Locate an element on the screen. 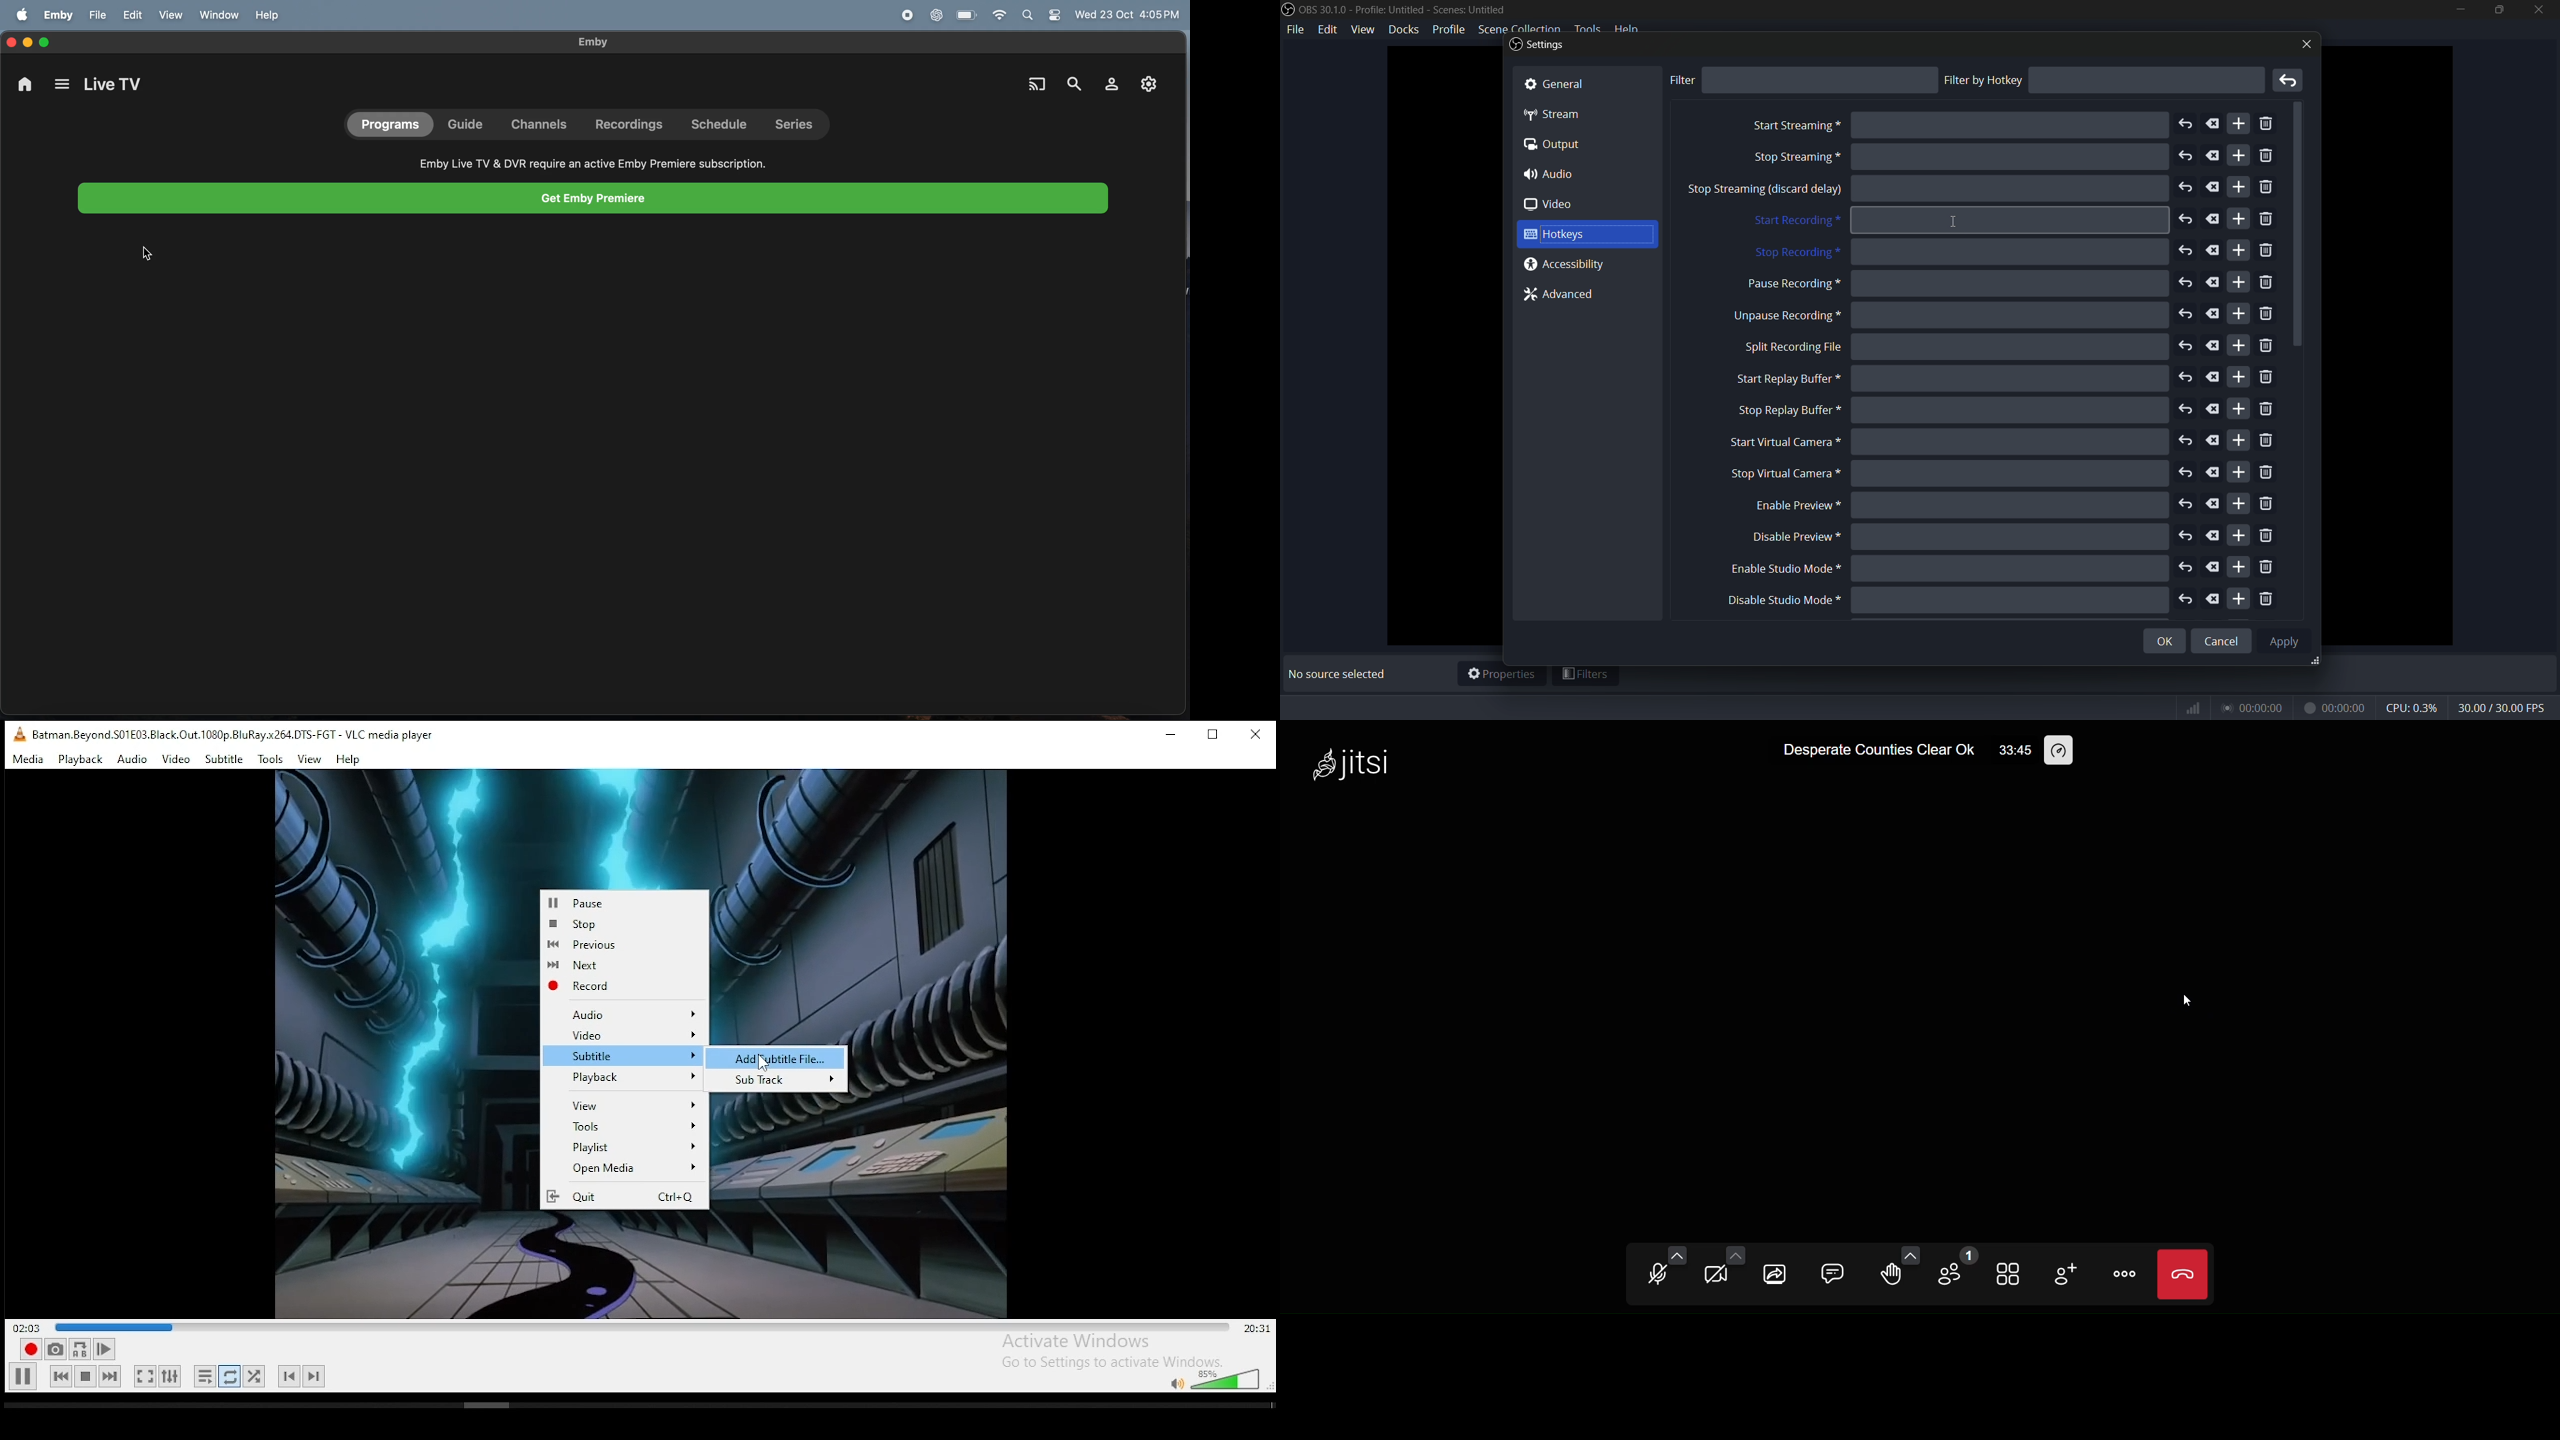 The image size is (2576, 1456). delete is located at coordinates (2213, 251).